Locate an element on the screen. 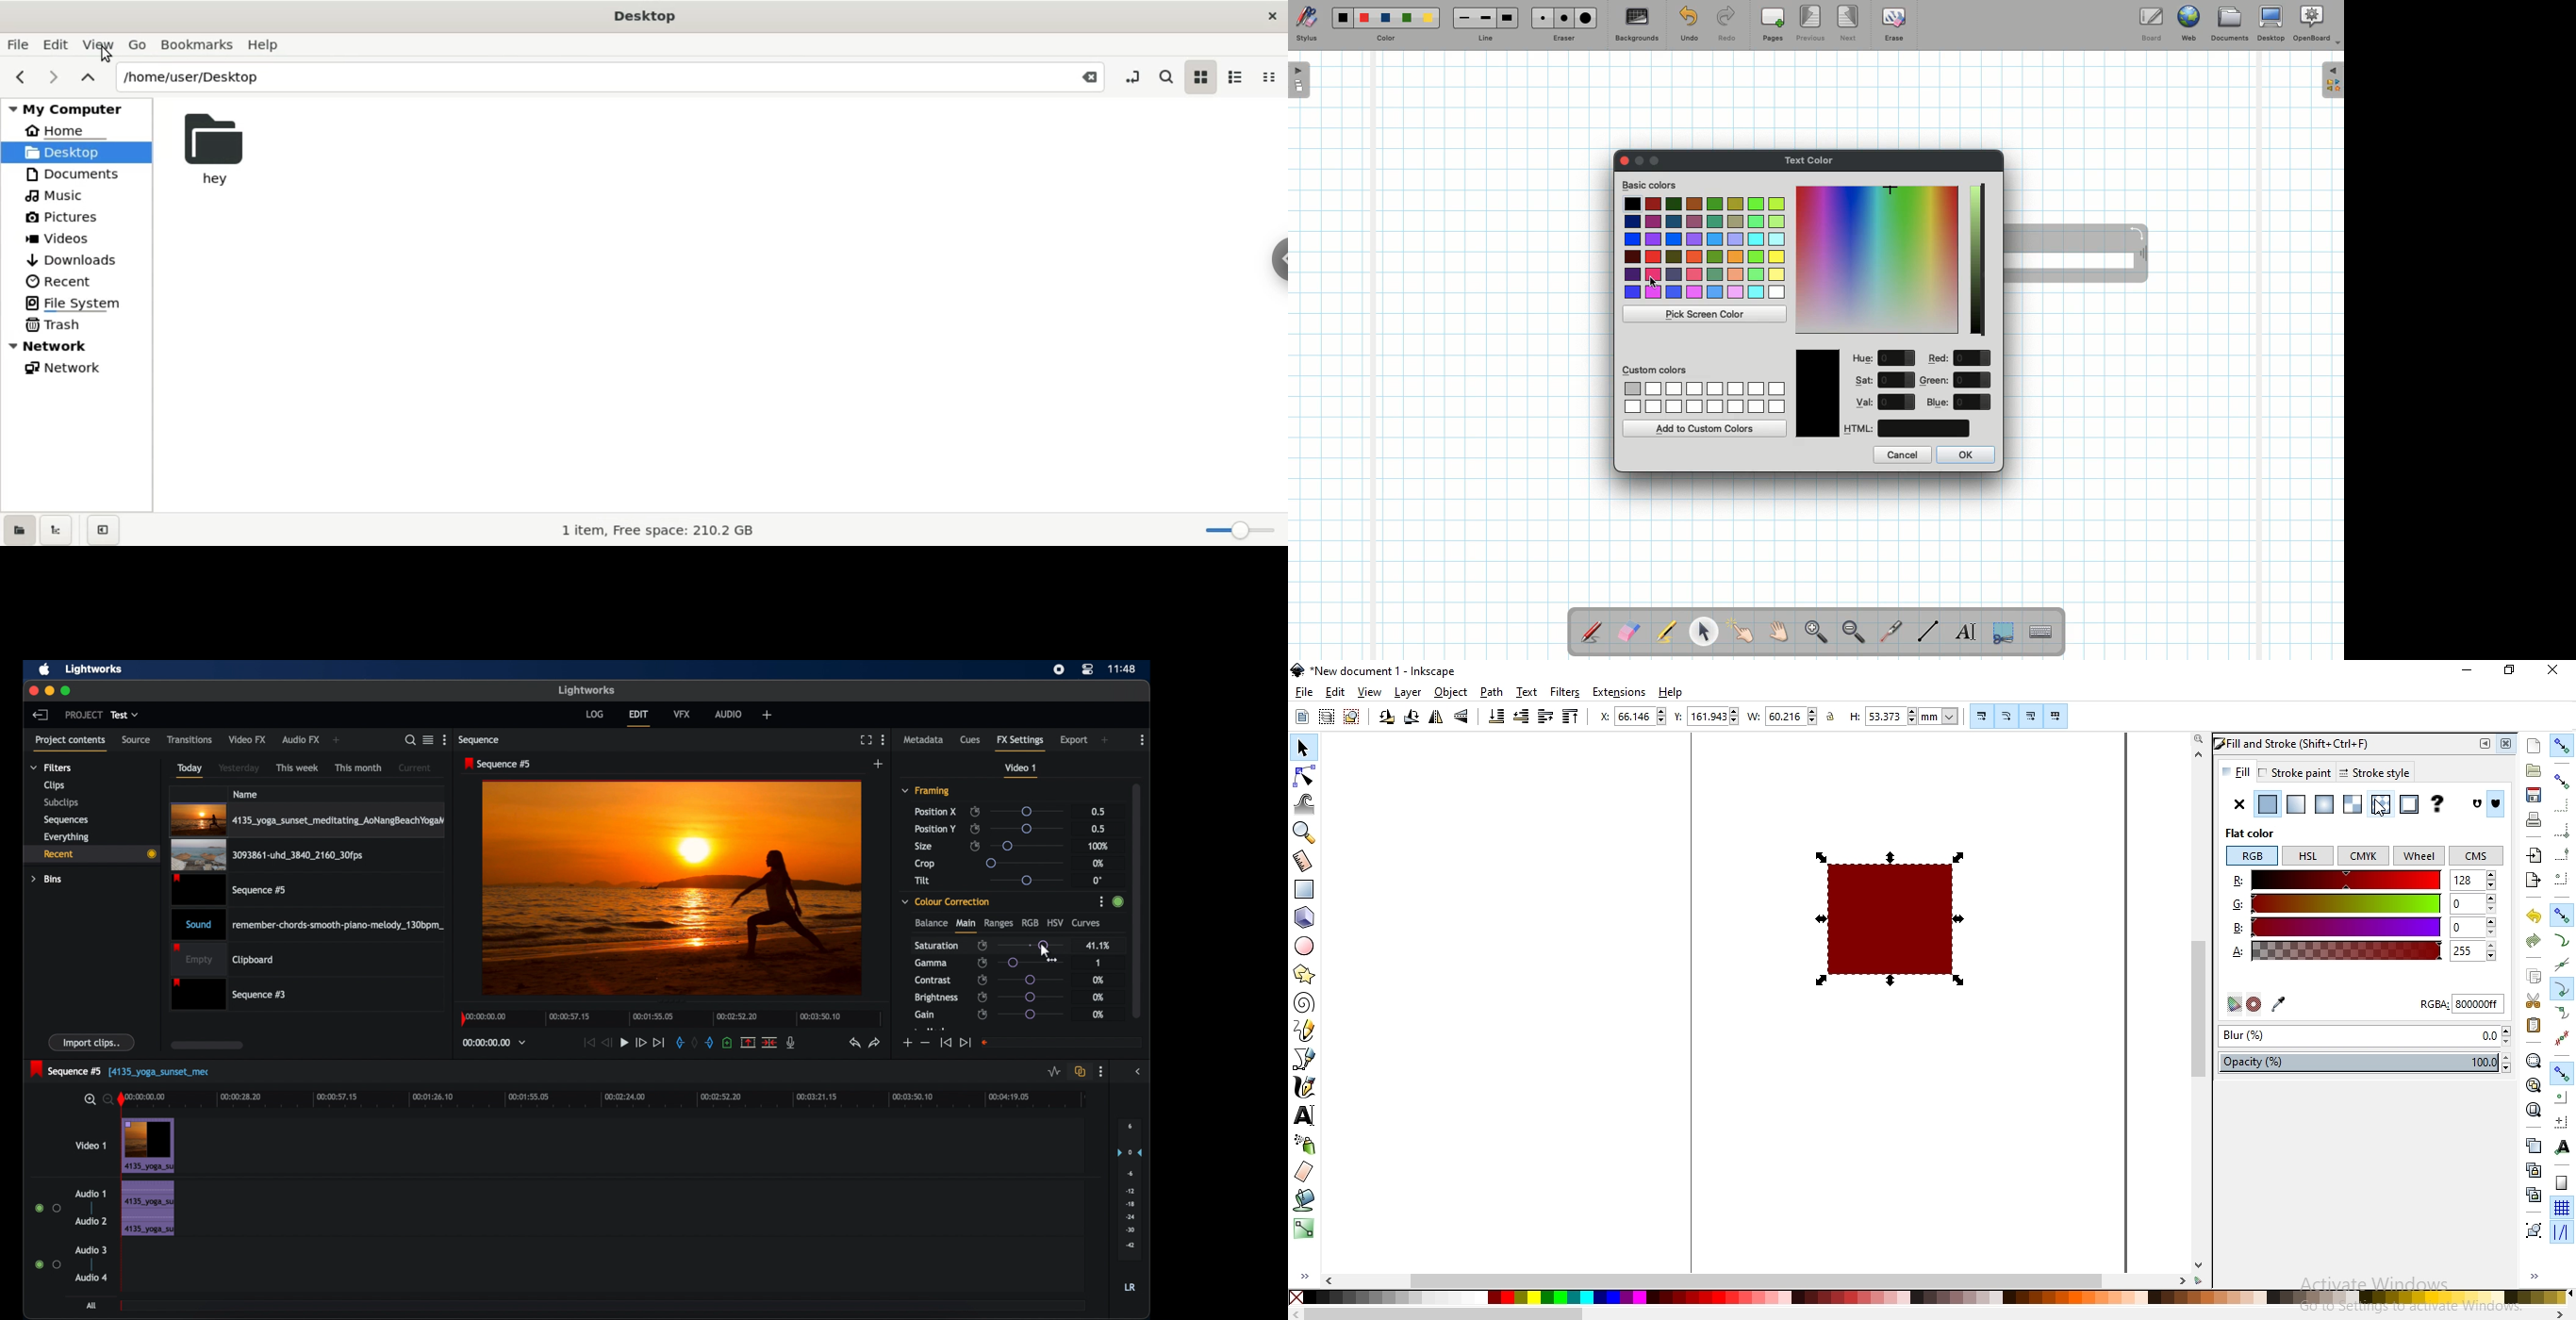 Image resolution: width=2576 pixels, height=1344 pixels. audio 4 is located at coordinates (90, 1277).